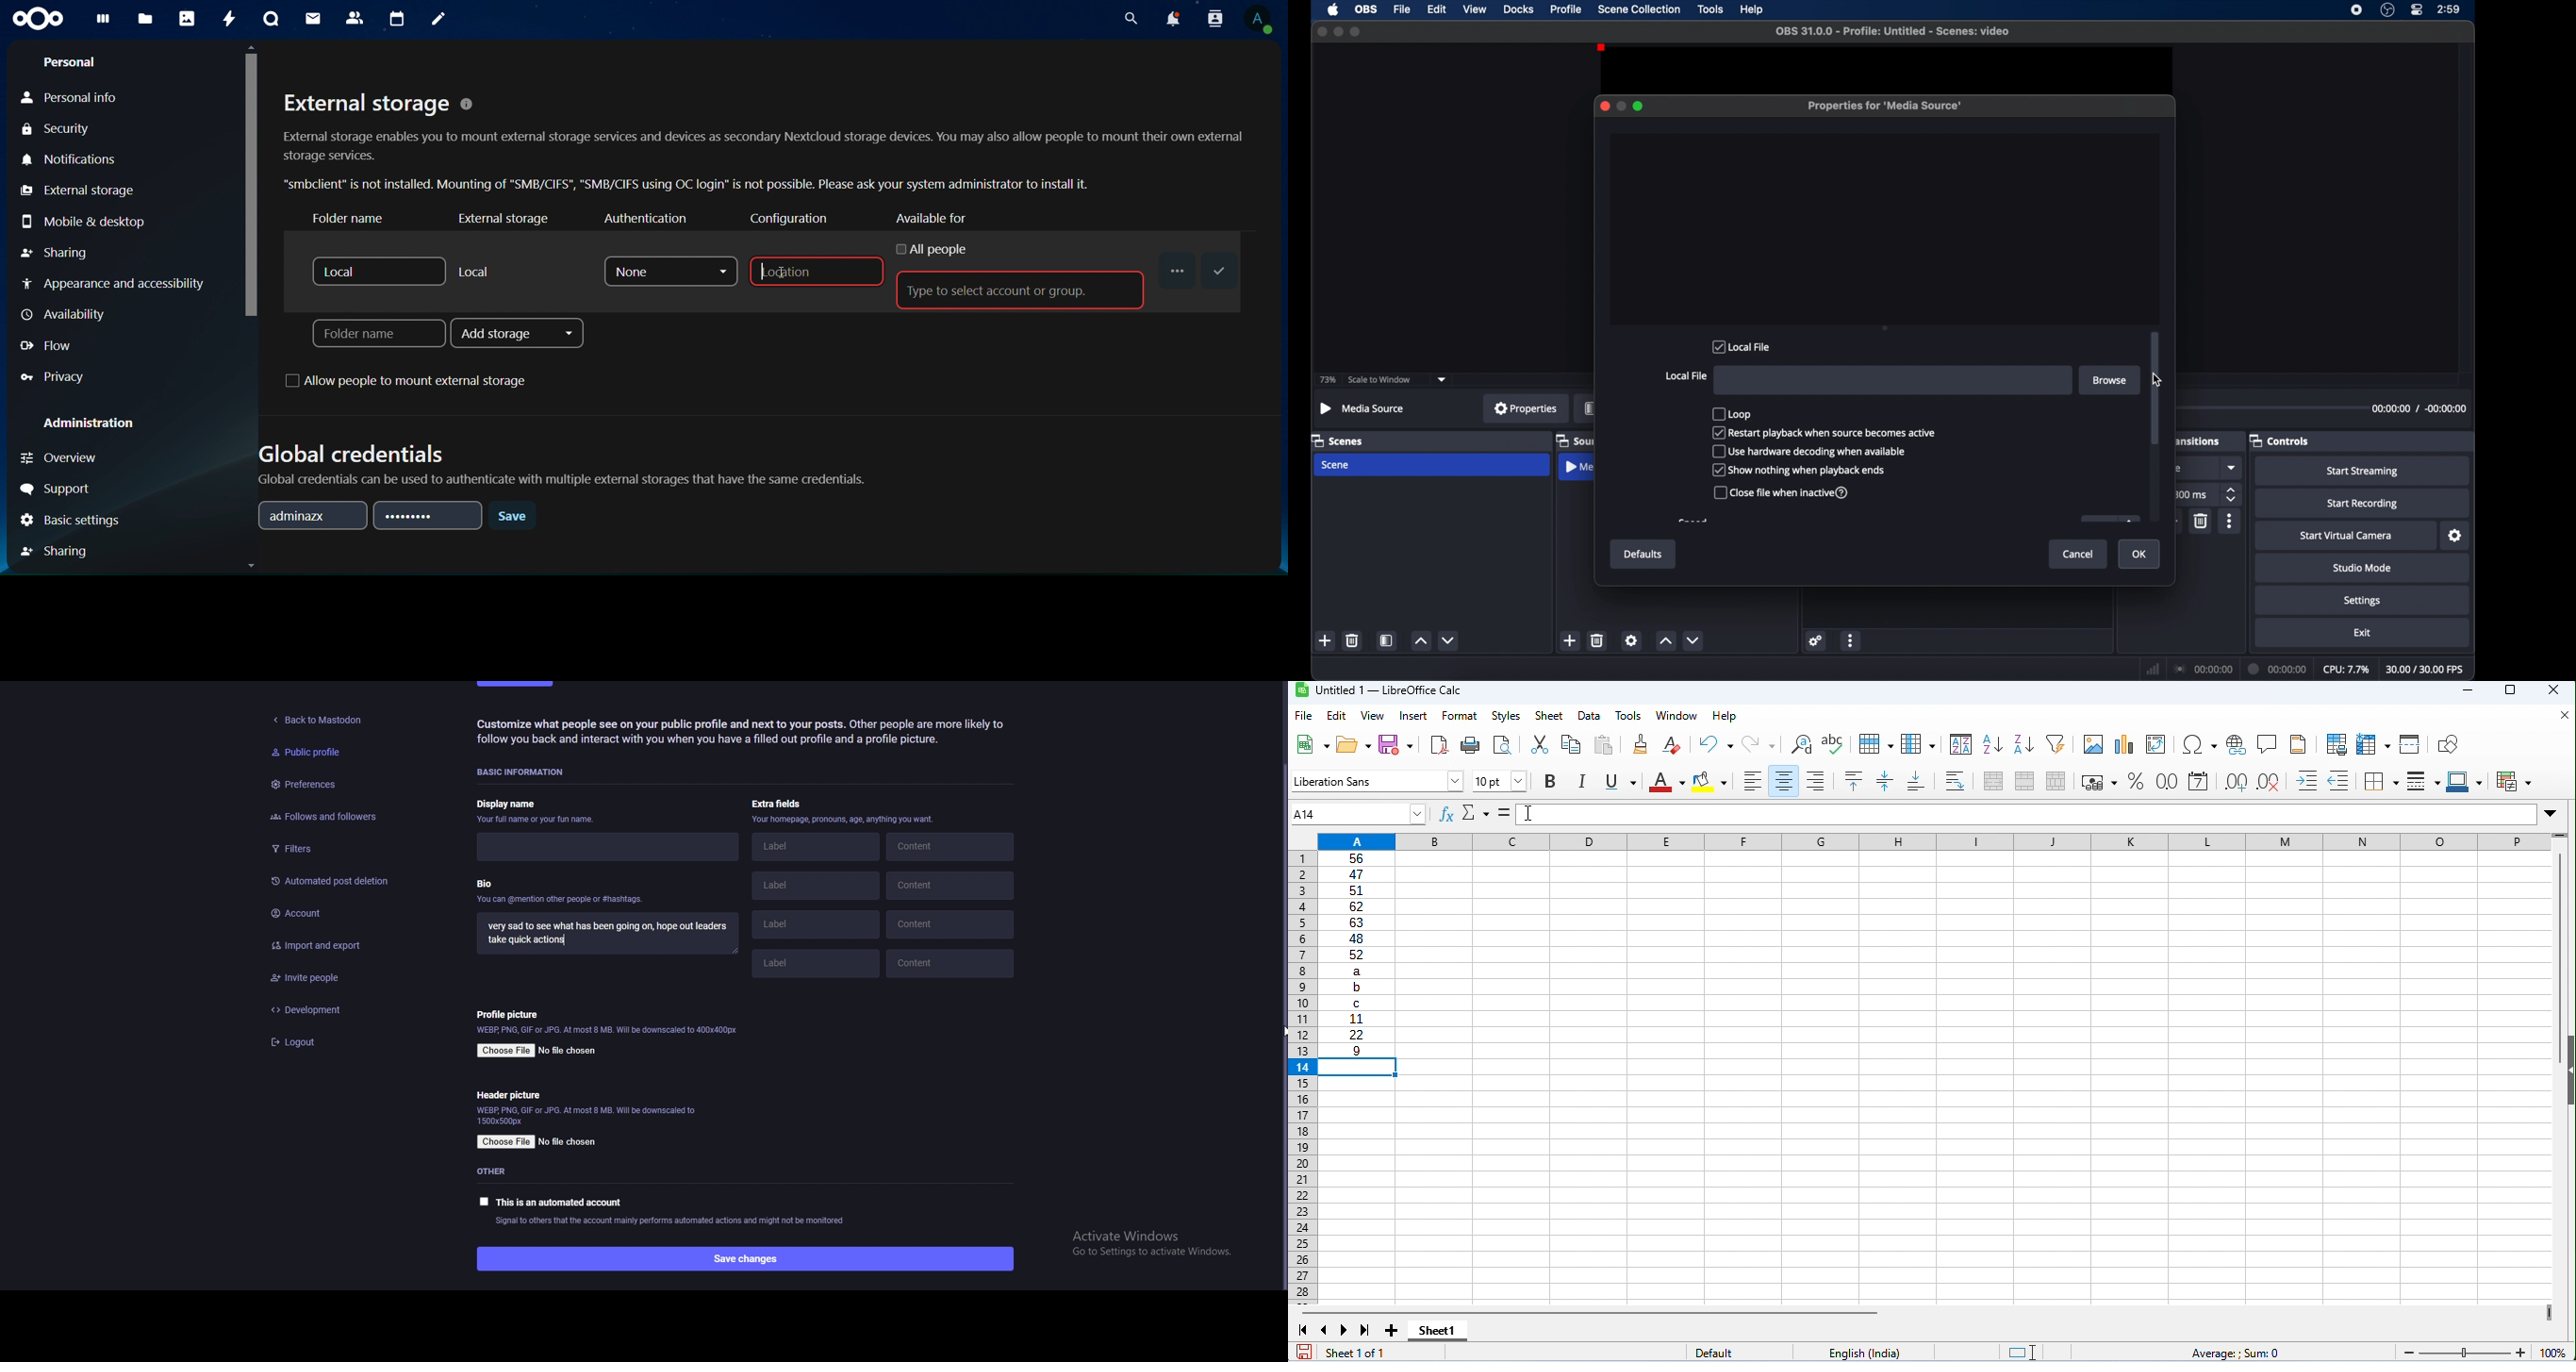 This screenshot has height=1372, width=2576. What do you see at coordinates (60, 486) in the screenshot?
I see `support` at bounding box center [60, 486].